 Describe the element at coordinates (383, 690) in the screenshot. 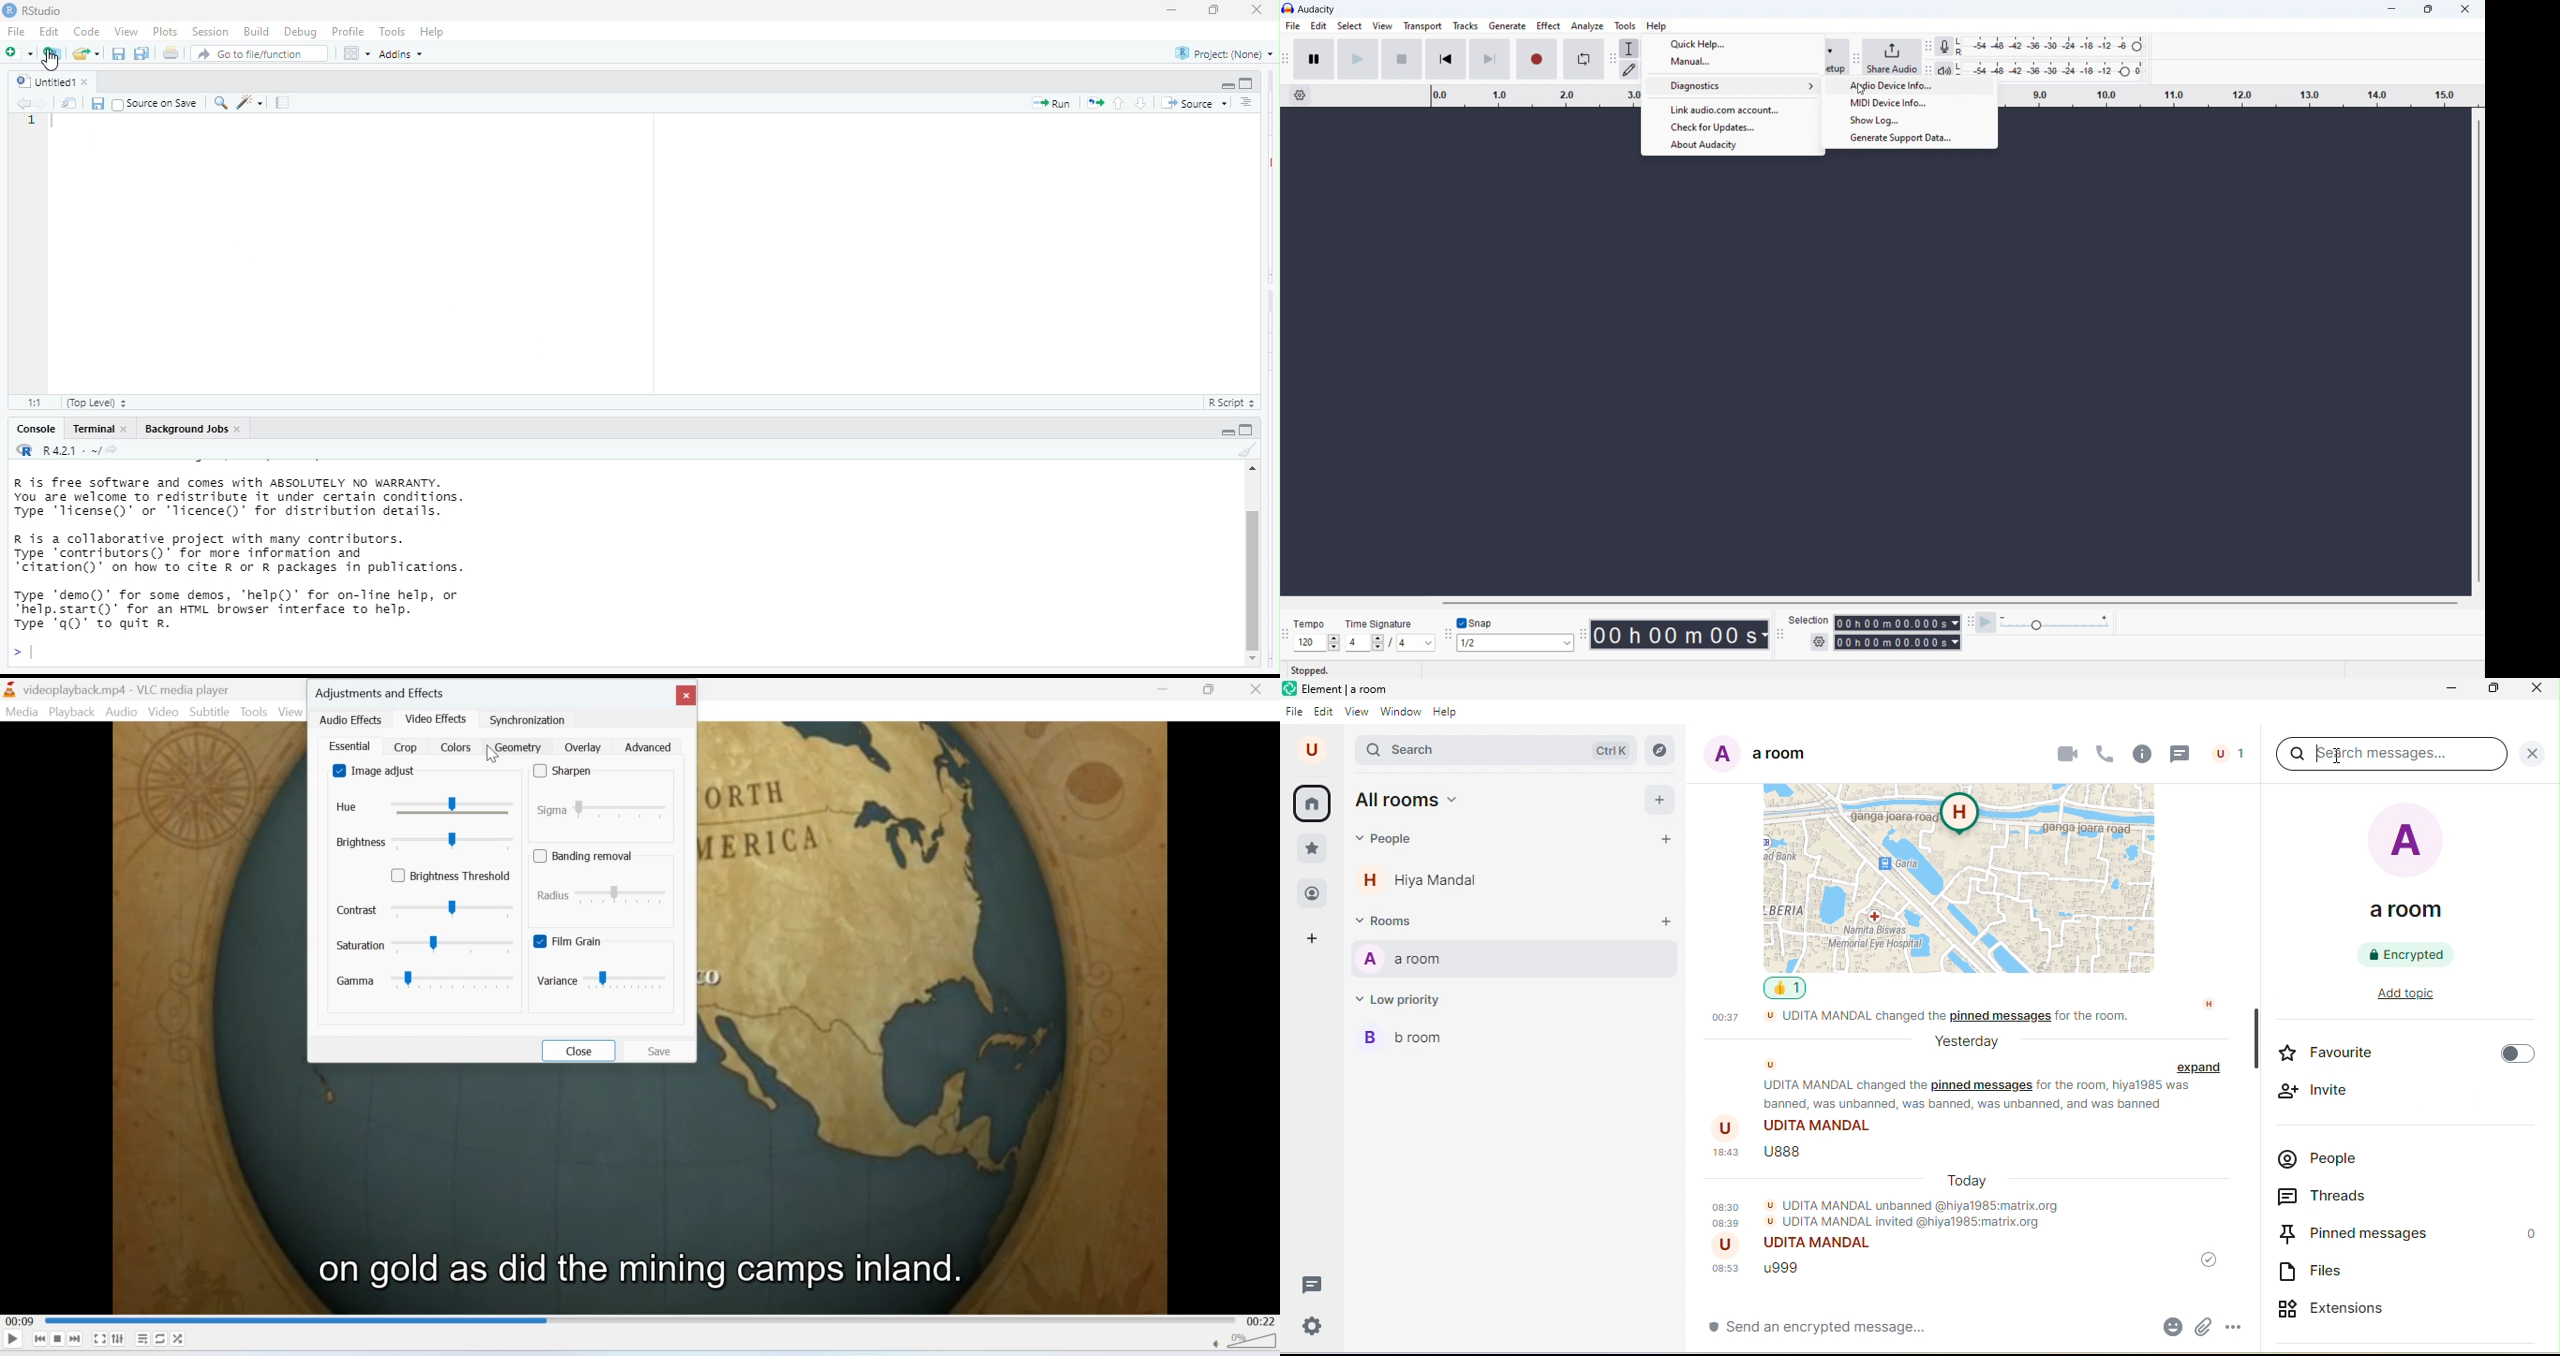

I see `Adjustments and effects` at that location.